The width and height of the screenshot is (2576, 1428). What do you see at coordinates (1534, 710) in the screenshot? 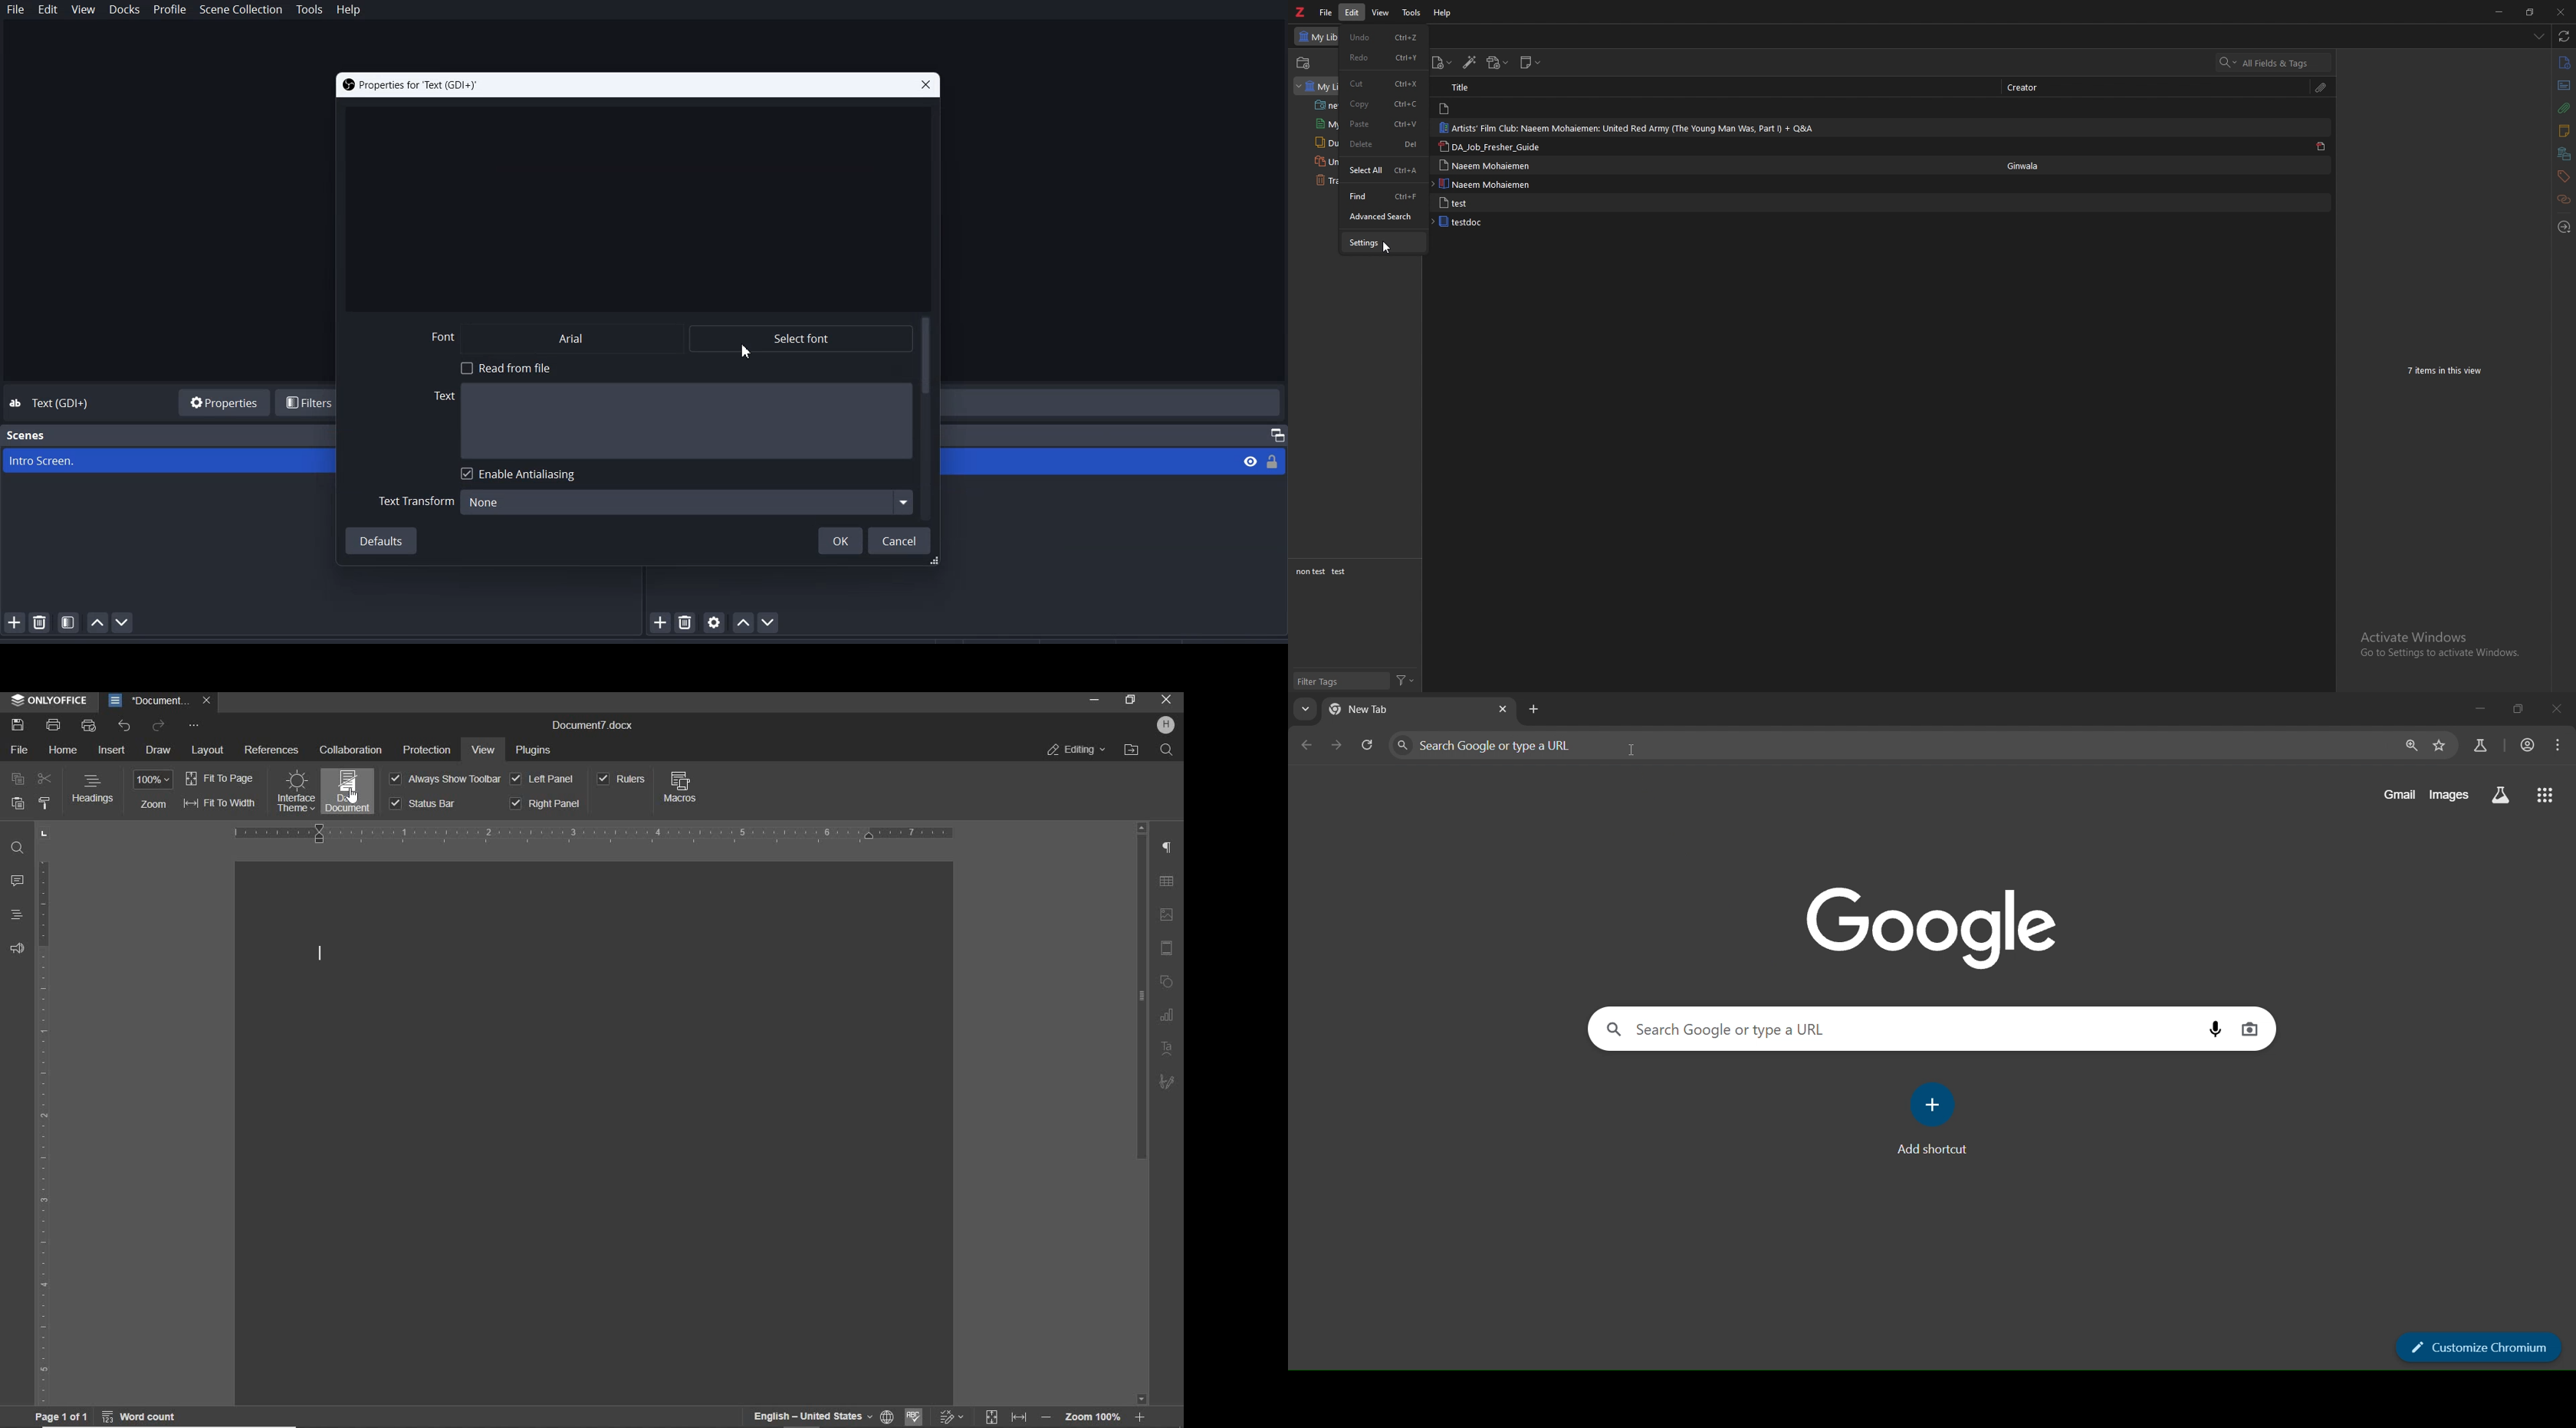
I see `new tab` at bounding box center [1534, 710].